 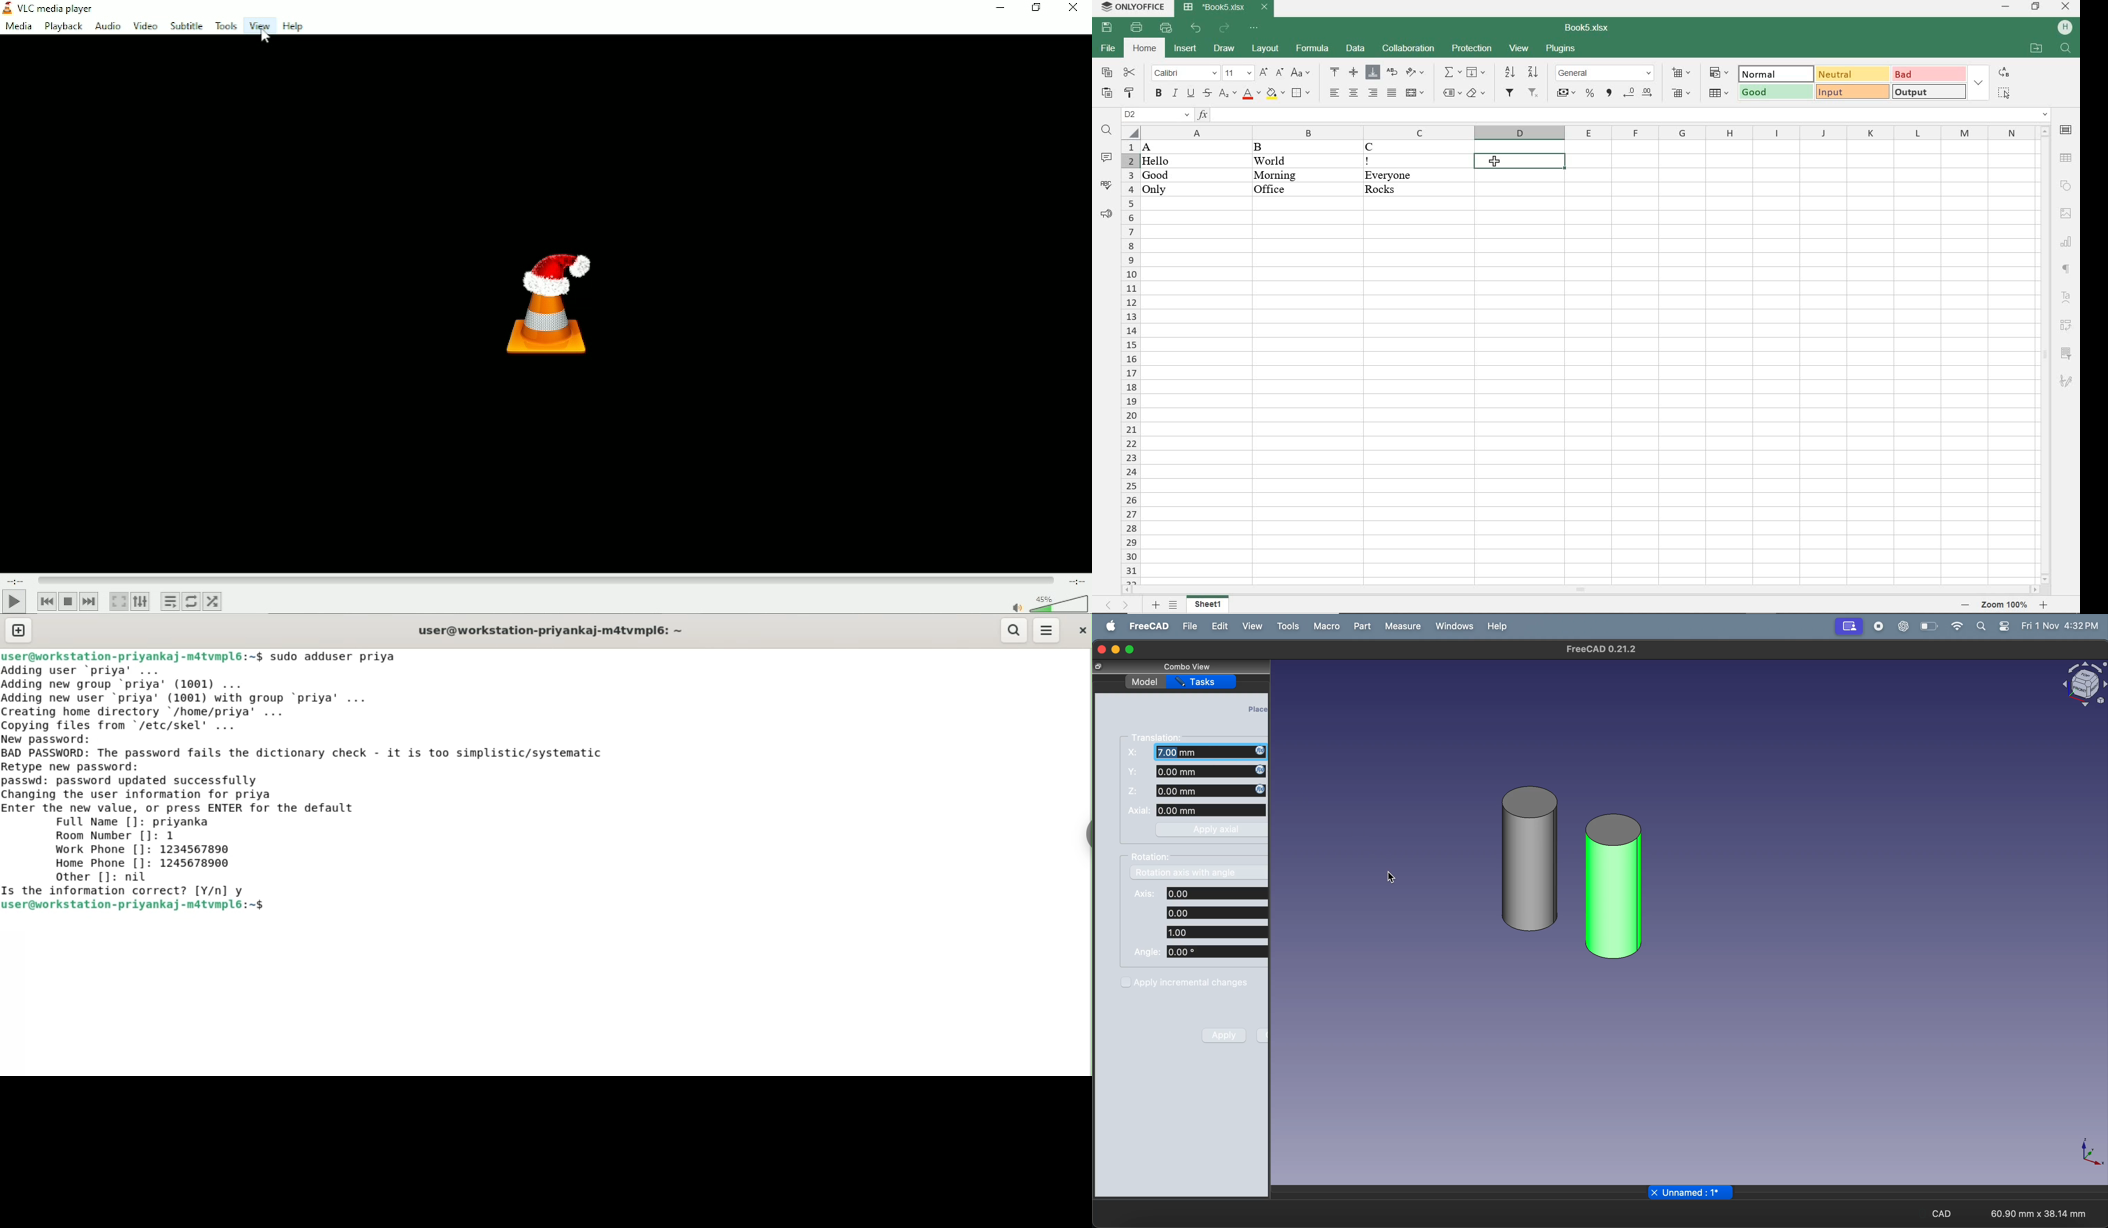 What do you see at coordinates (1610, 93) in the screenshot?
I see `COMMA STYLE` at bounding box center [1610, 93].